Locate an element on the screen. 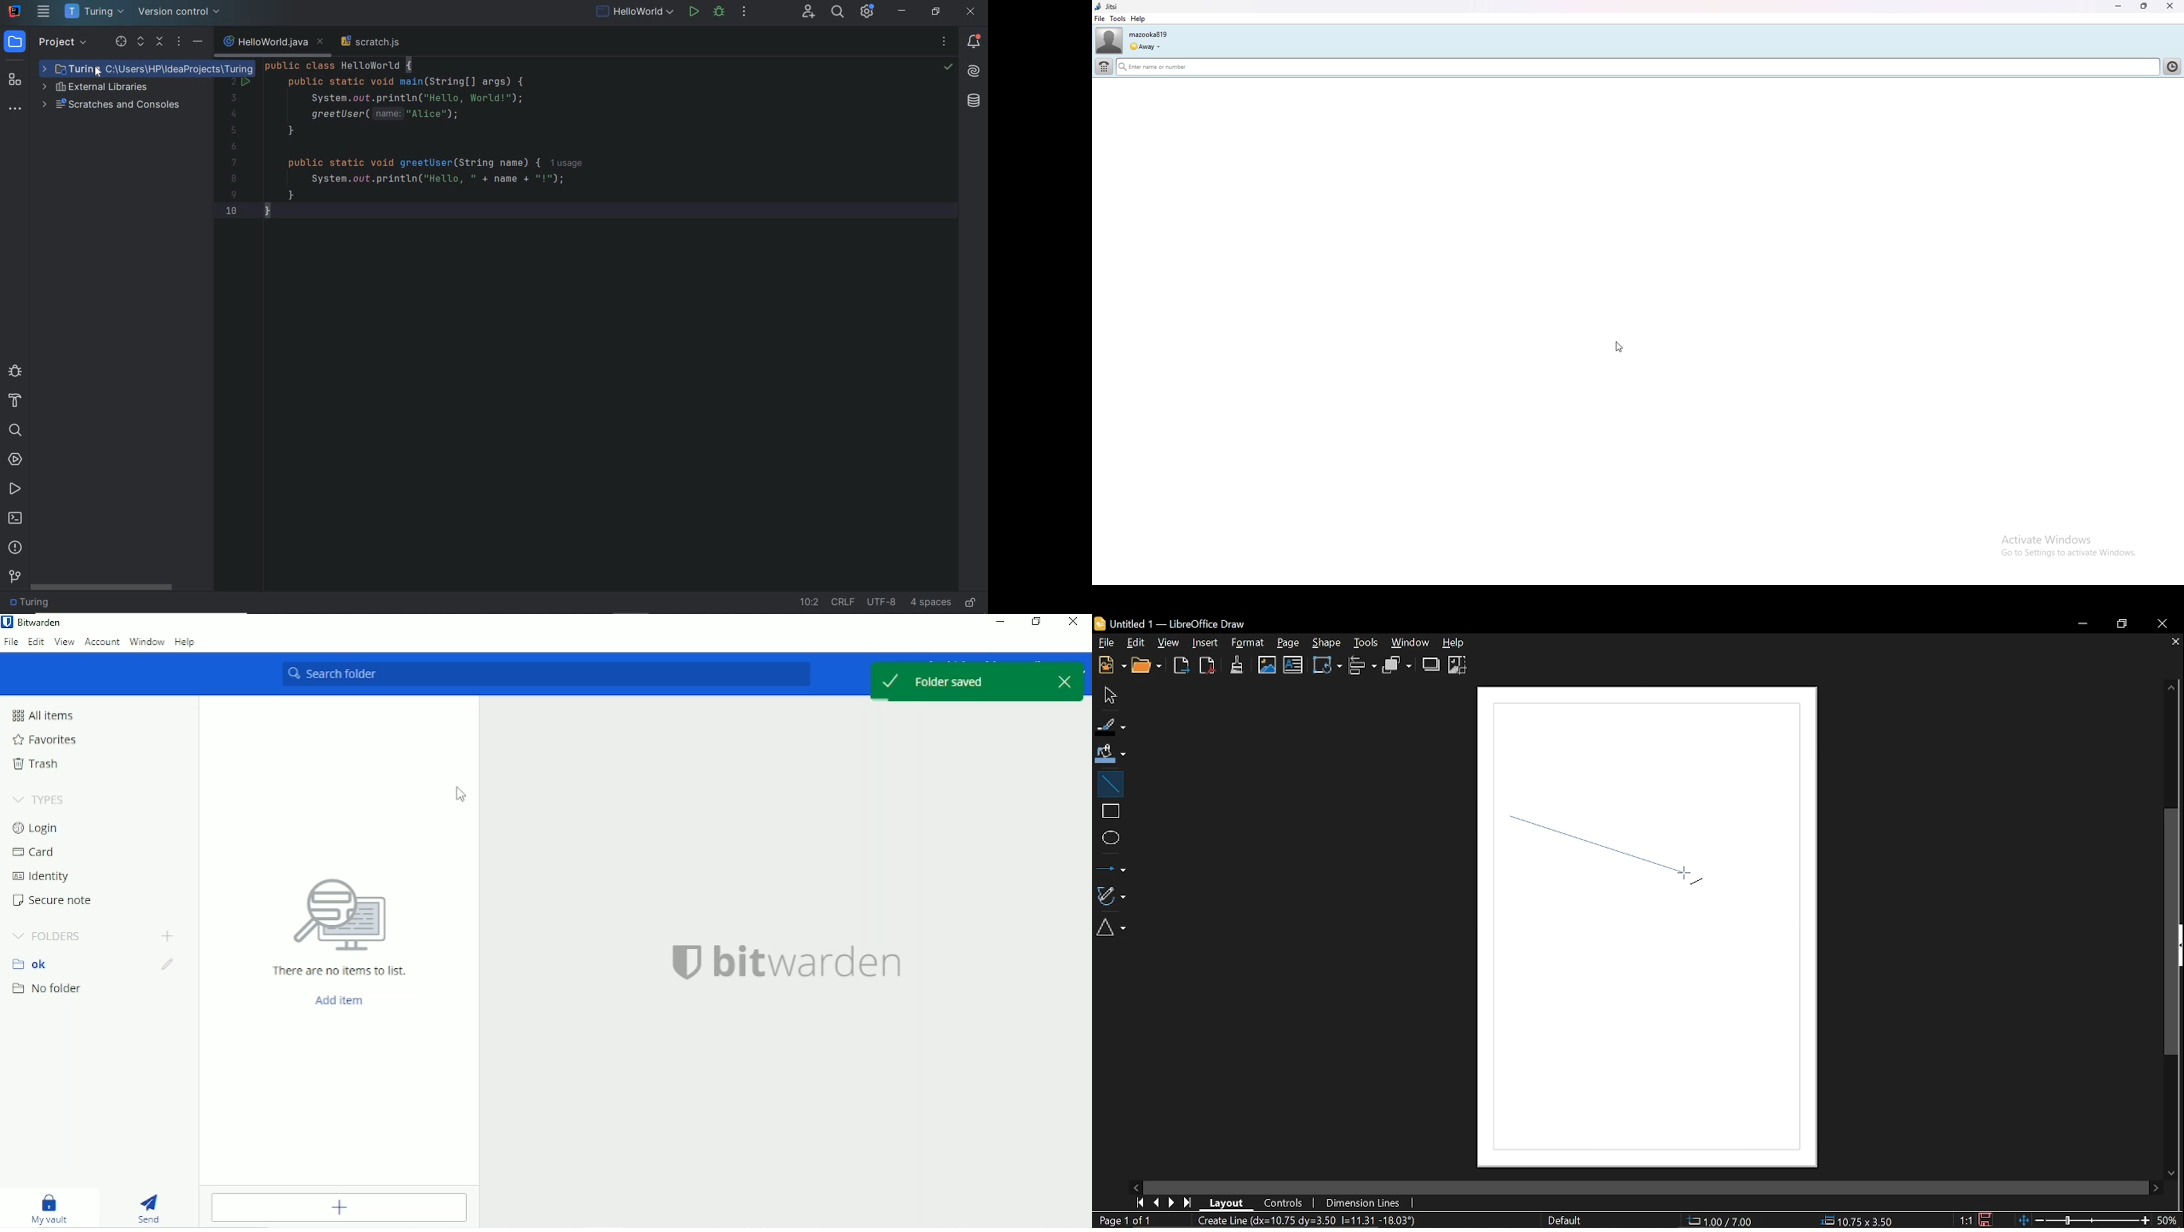  New is located at coordinates (1110, 666).